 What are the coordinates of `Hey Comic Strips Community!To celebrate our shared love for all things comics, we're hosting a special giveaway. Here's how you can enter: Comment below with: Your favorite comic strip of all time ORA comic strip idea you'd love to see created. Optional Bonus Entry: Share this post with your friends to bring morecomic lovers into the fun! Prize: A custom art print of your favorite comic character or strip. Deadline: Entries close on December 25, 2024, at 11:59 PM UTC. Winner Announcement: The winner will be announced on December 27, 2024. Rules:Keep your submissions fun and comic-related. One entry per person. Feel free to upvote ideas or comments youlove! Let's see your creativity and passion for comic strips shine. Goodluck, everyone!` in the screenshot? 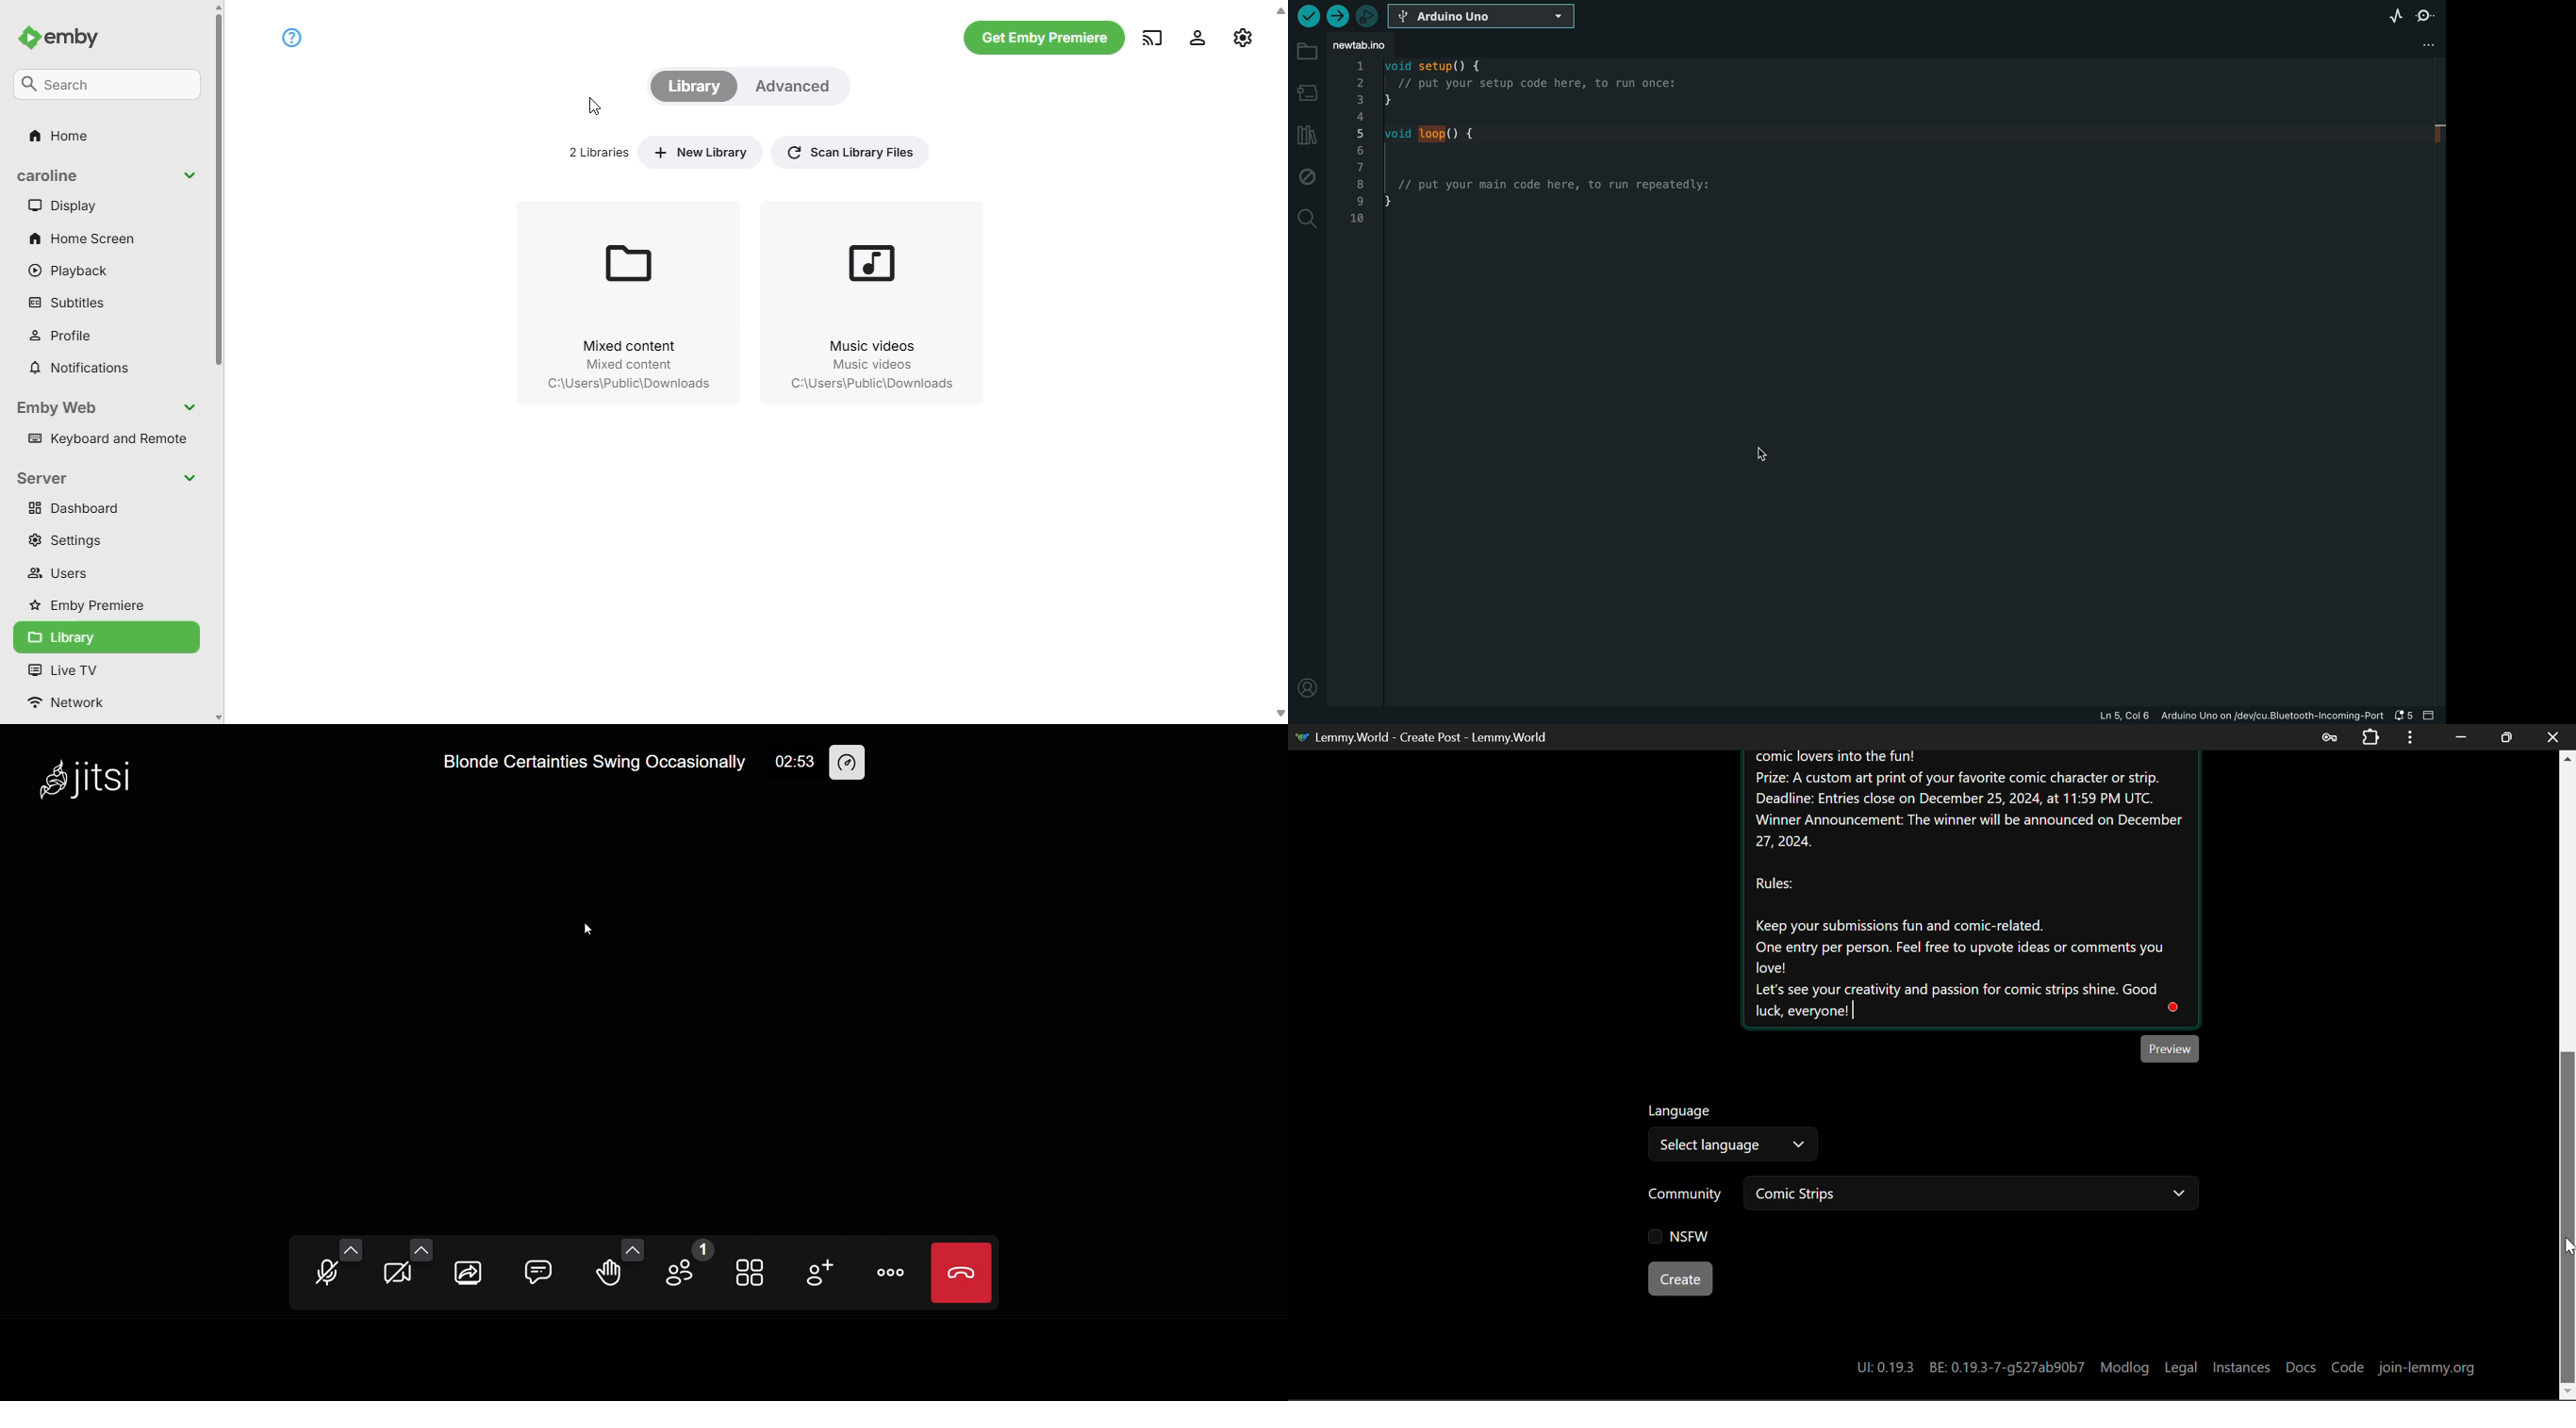 It's located at (1970, 888).